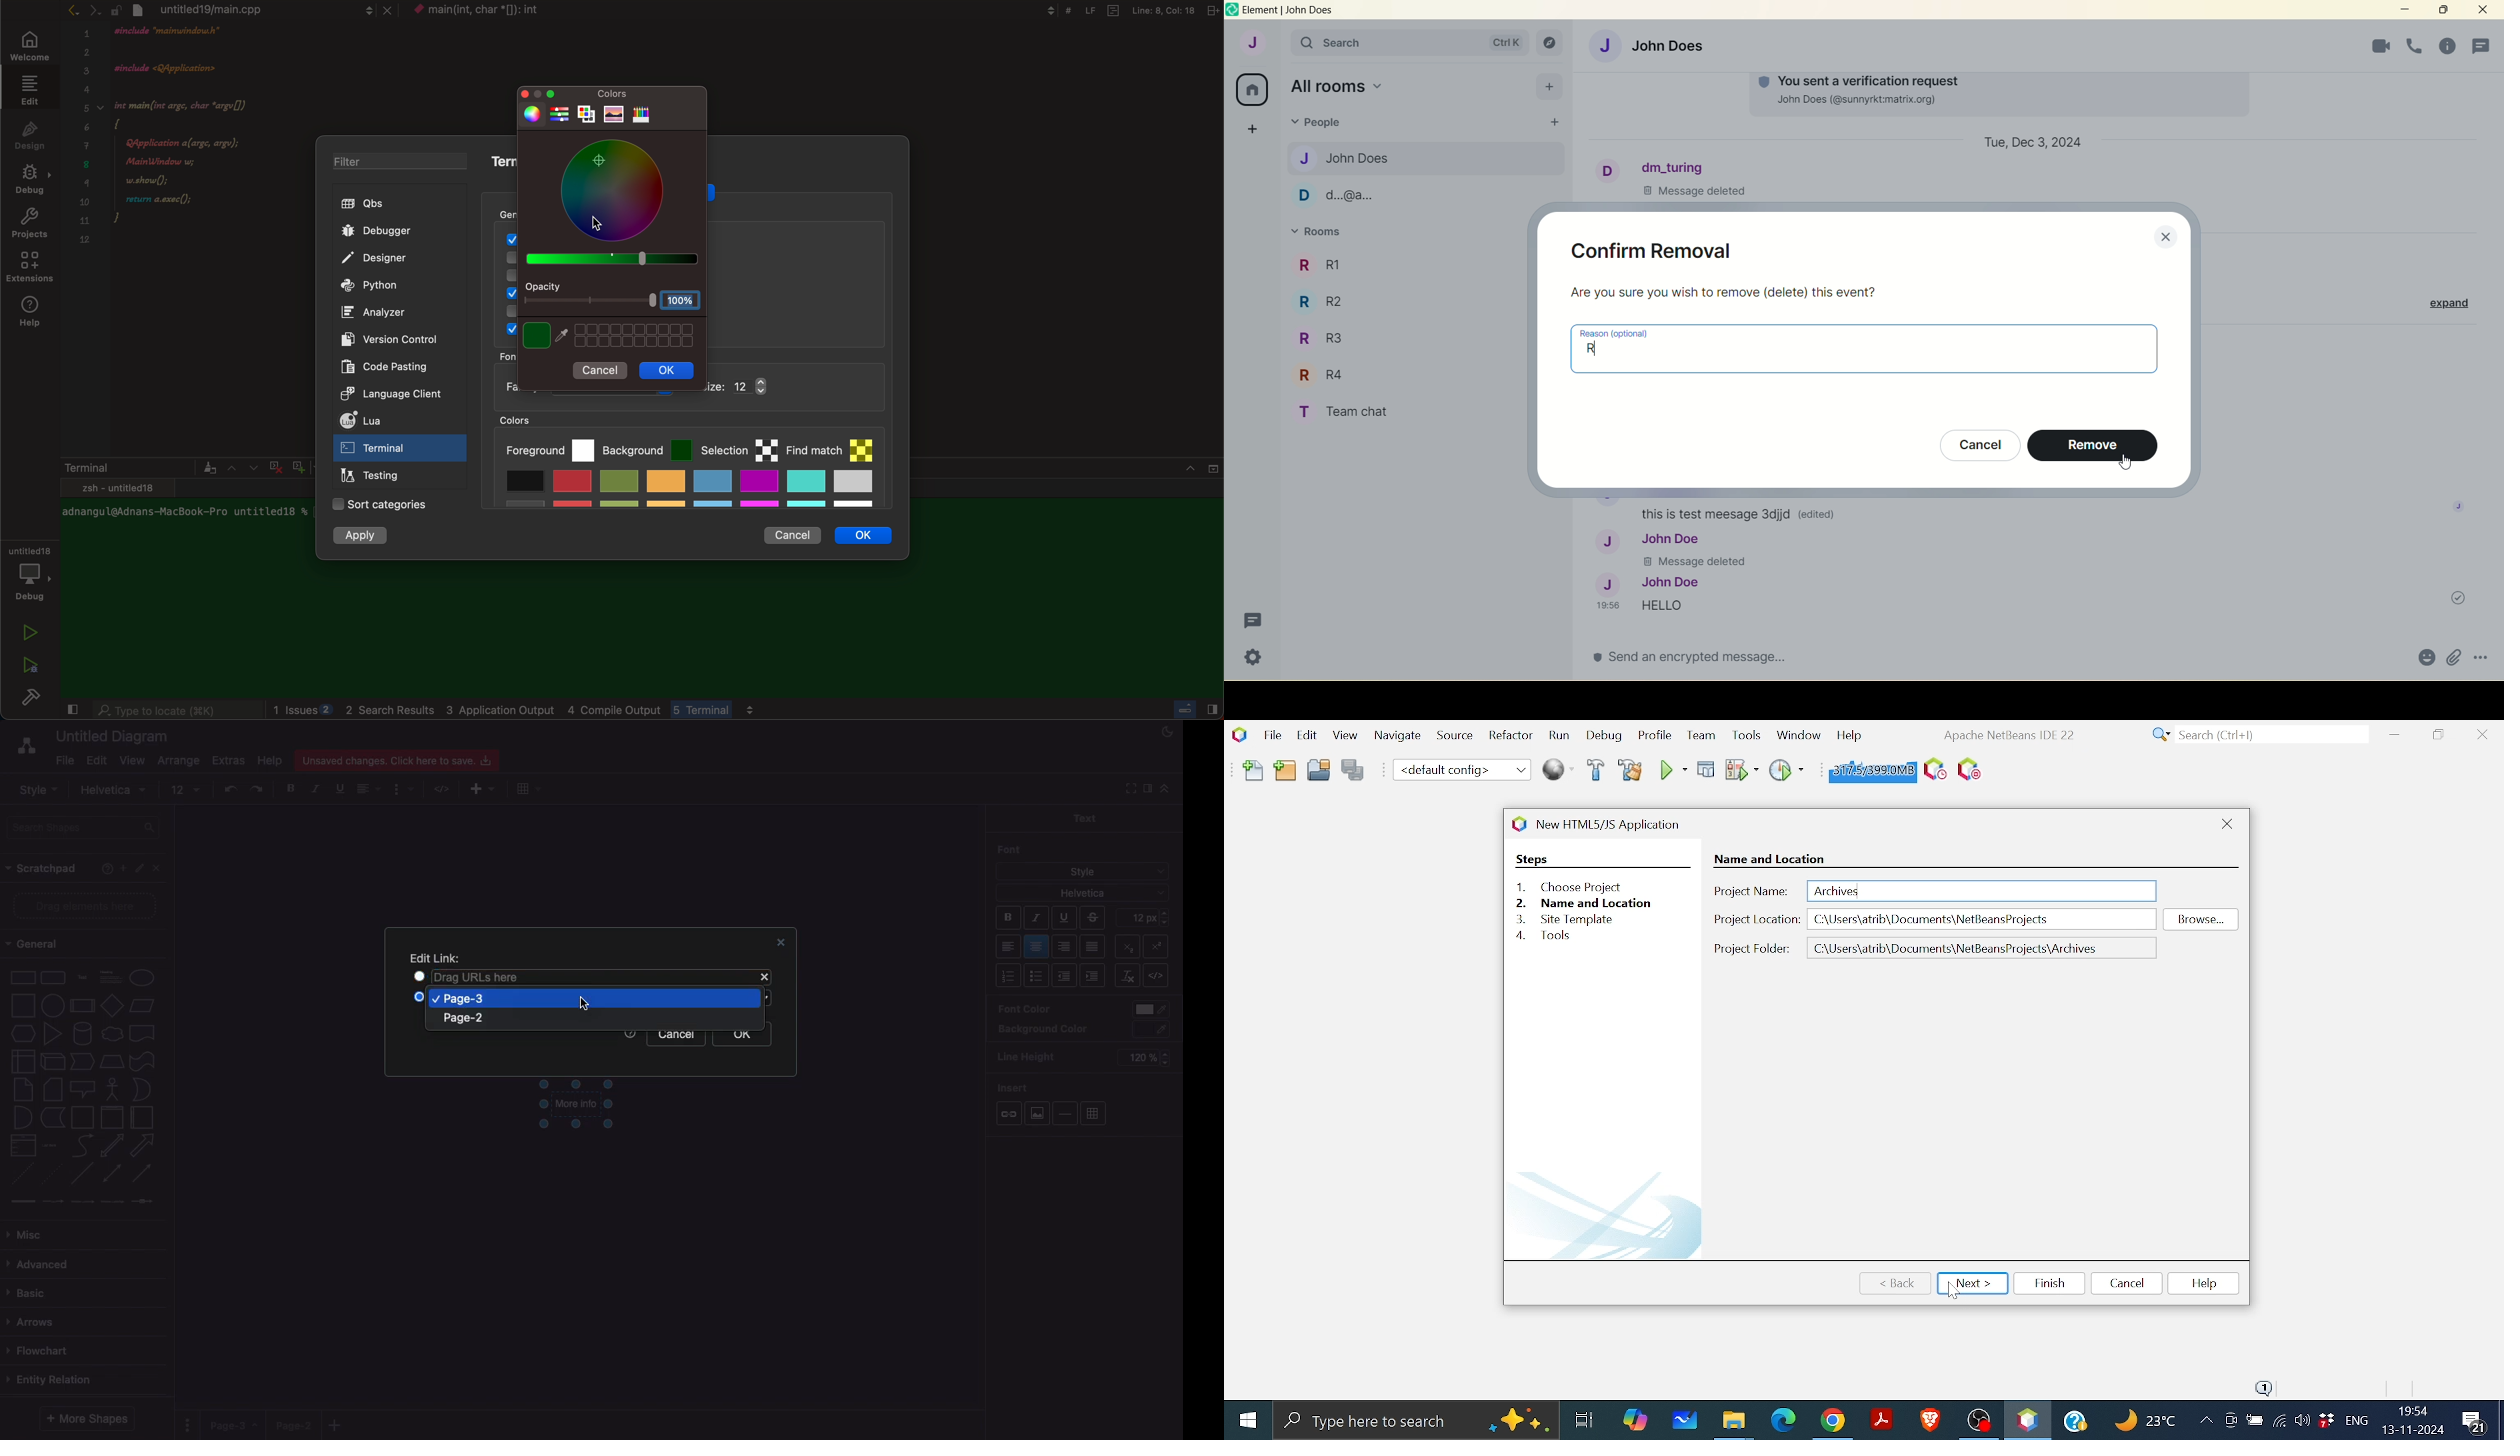  I want to click on image profile, so click(2462, 506).